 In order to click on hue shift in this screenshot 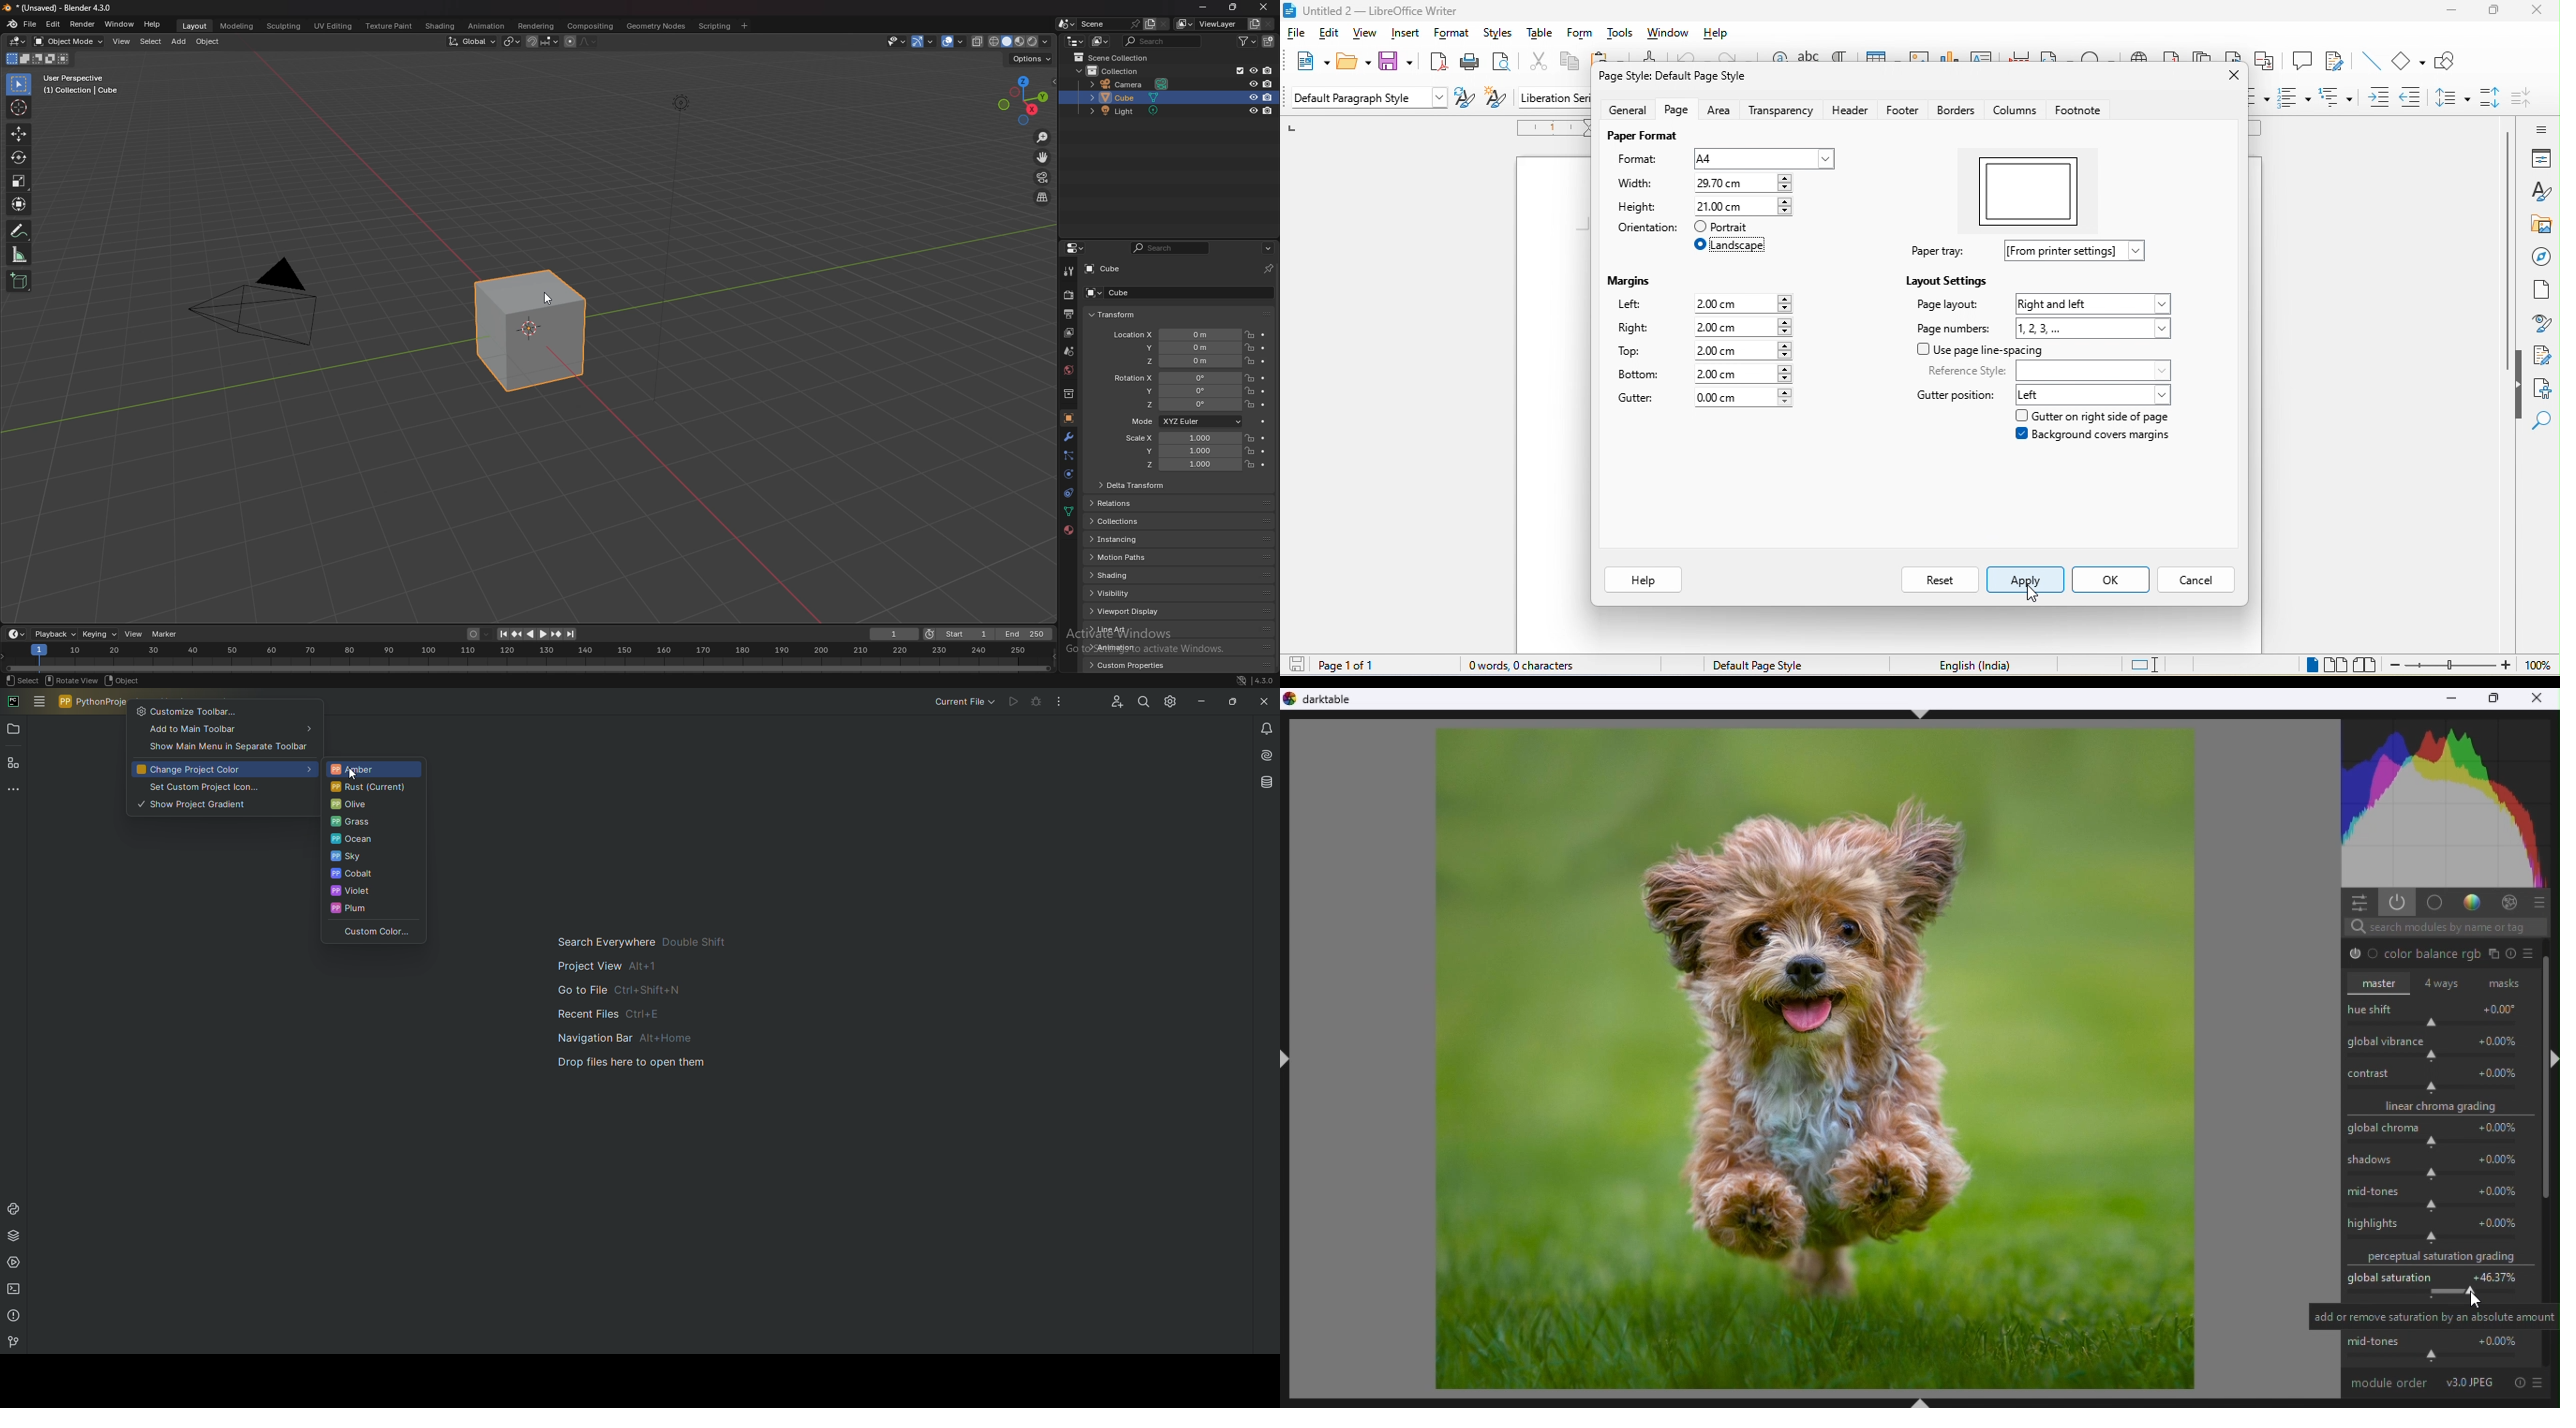, I will do `click(2437, 1015)`.